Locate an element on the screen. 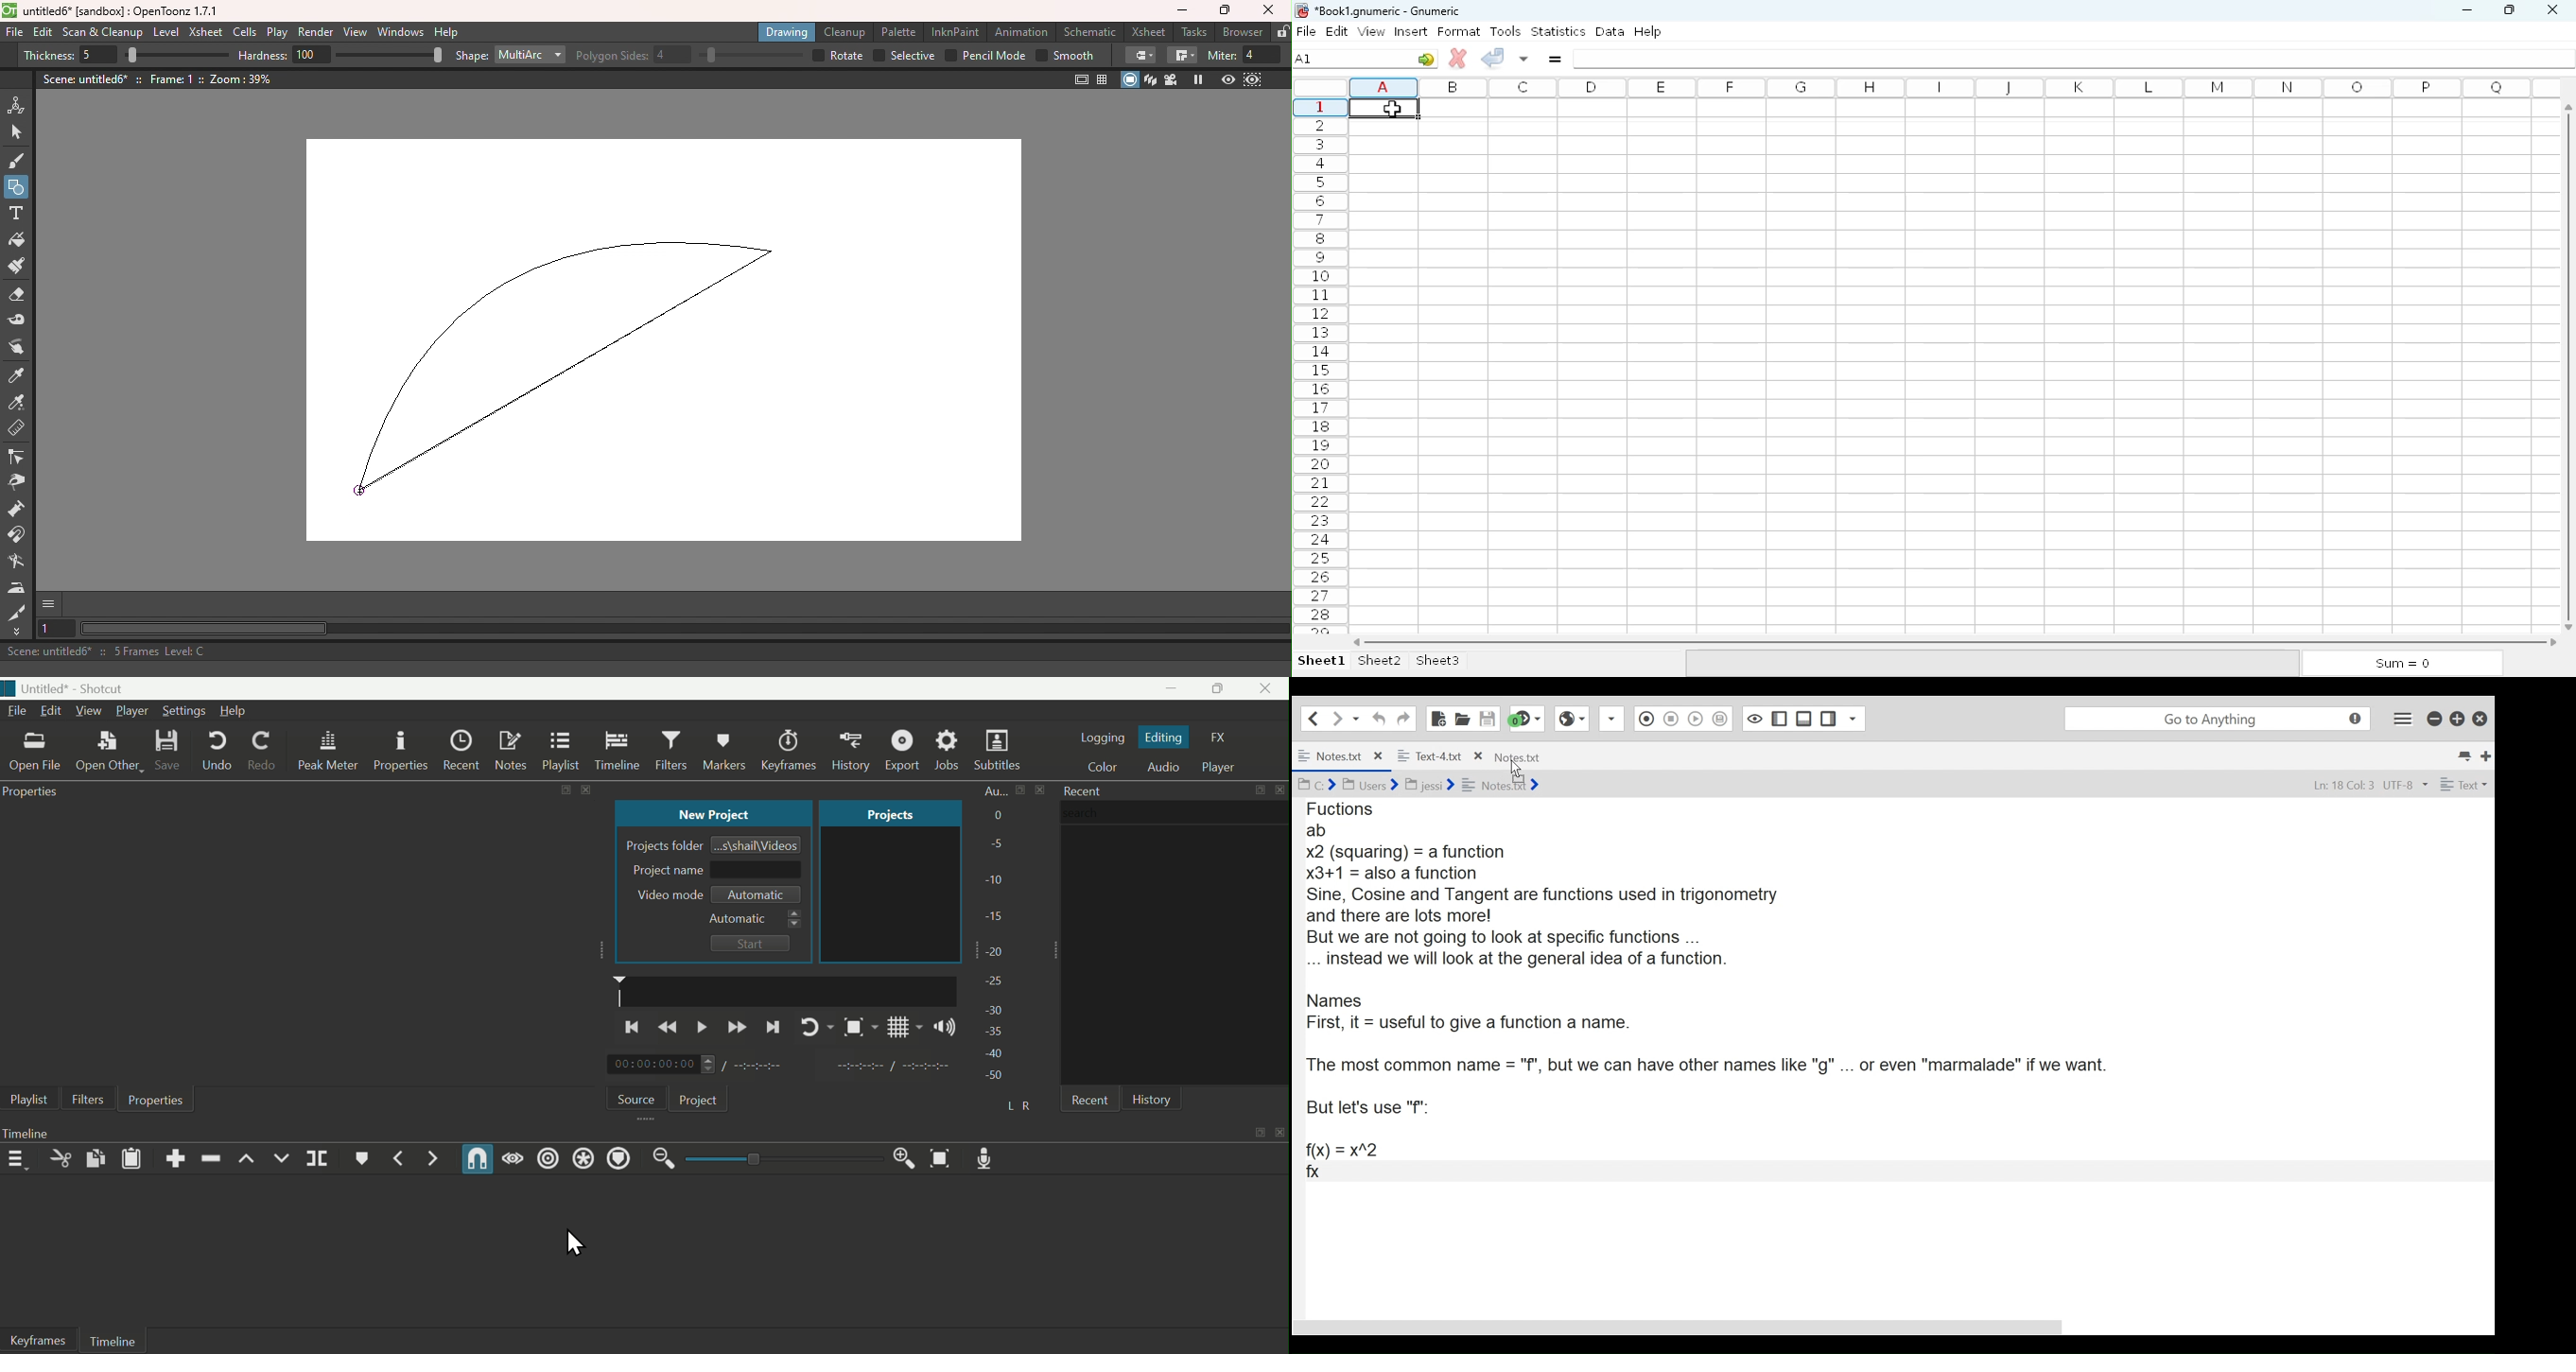  Copy is located at coordinates (95, 1160).